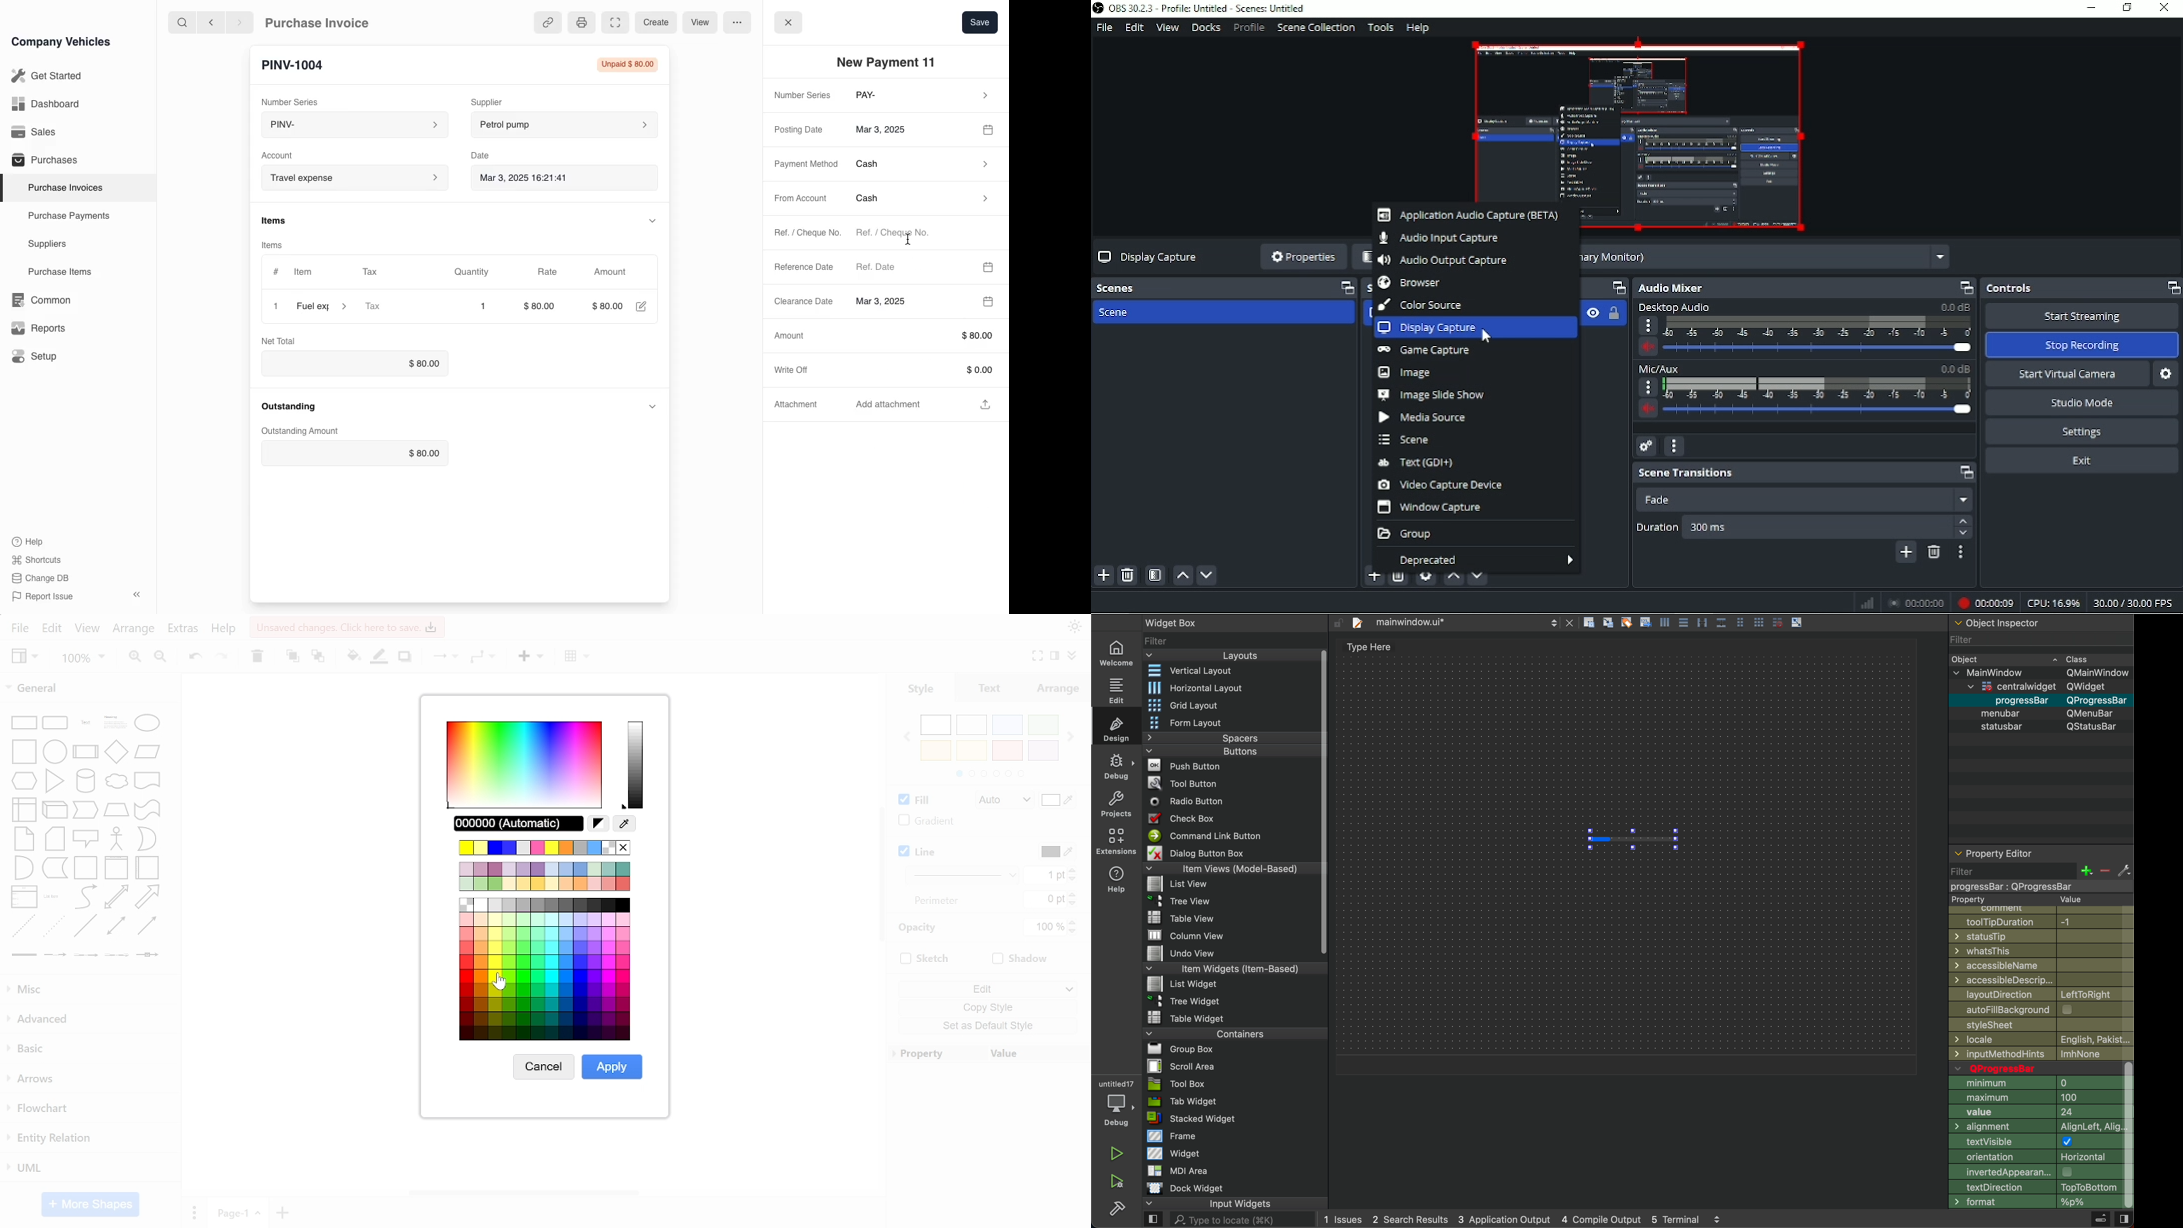  I want to click on Net Total, so click(281, 340).